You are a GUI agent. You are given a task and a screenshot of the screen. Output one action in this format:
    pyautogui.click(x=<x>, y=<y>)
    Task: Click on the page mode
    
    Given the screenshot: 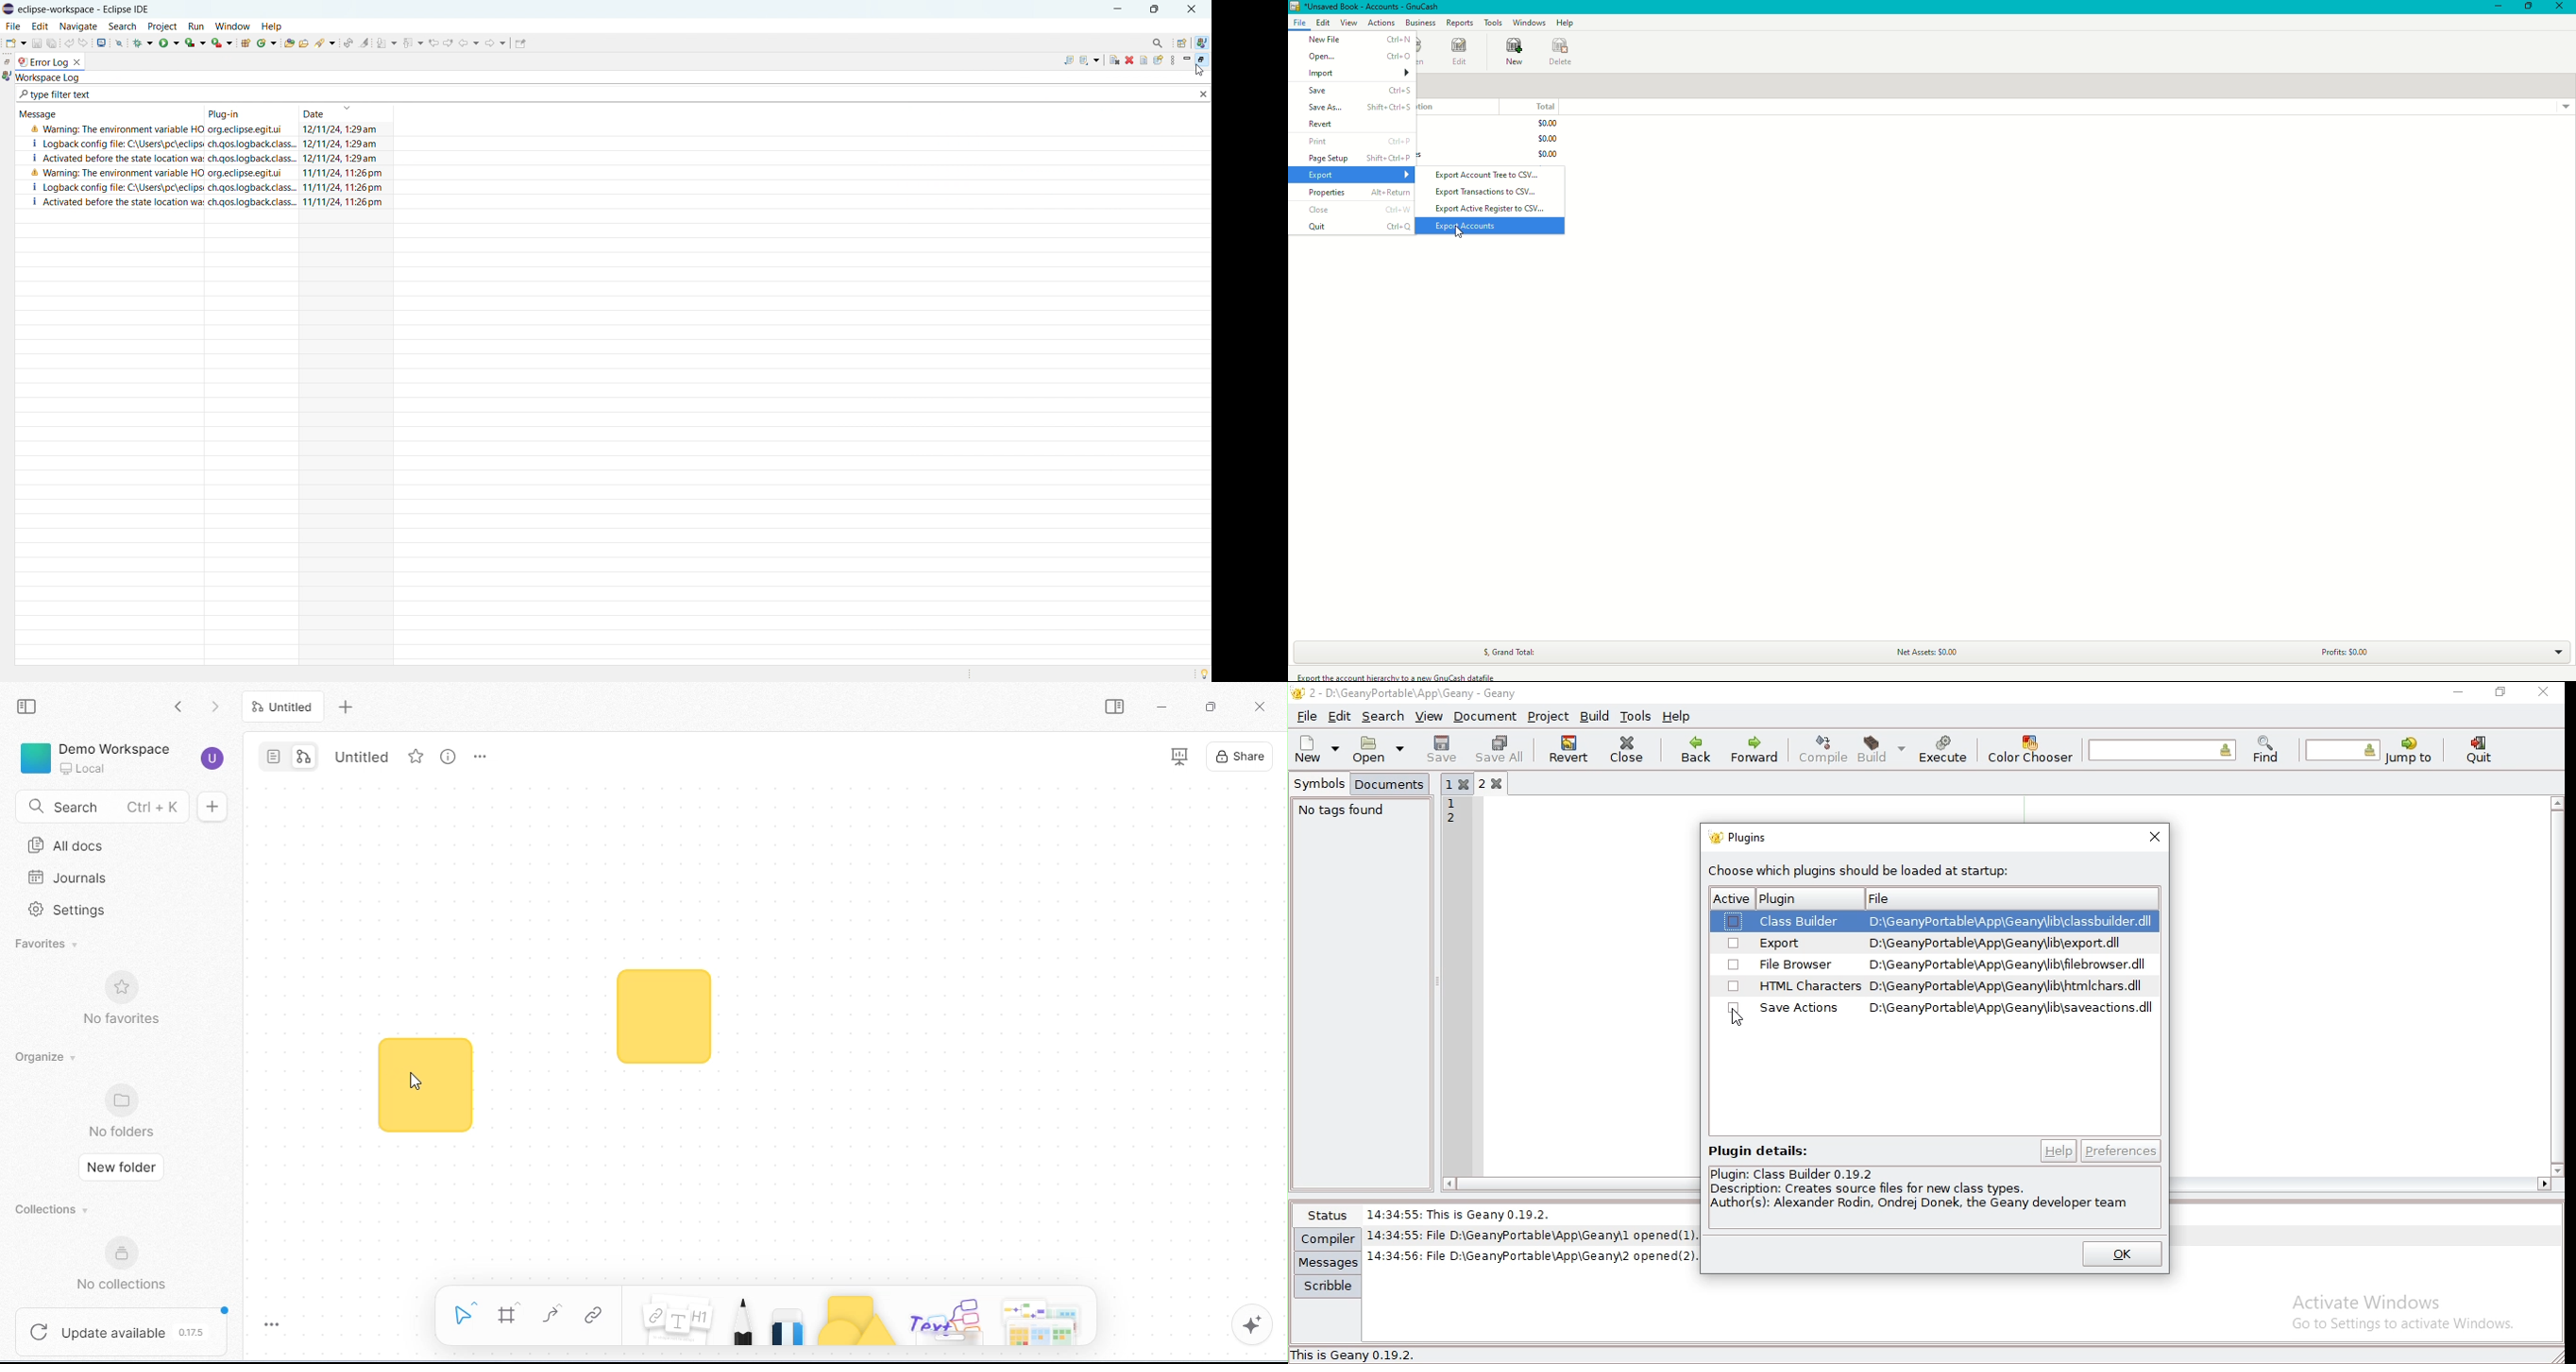 What is the action you would take?
    pyautogui.click(x=273, y=756)
    